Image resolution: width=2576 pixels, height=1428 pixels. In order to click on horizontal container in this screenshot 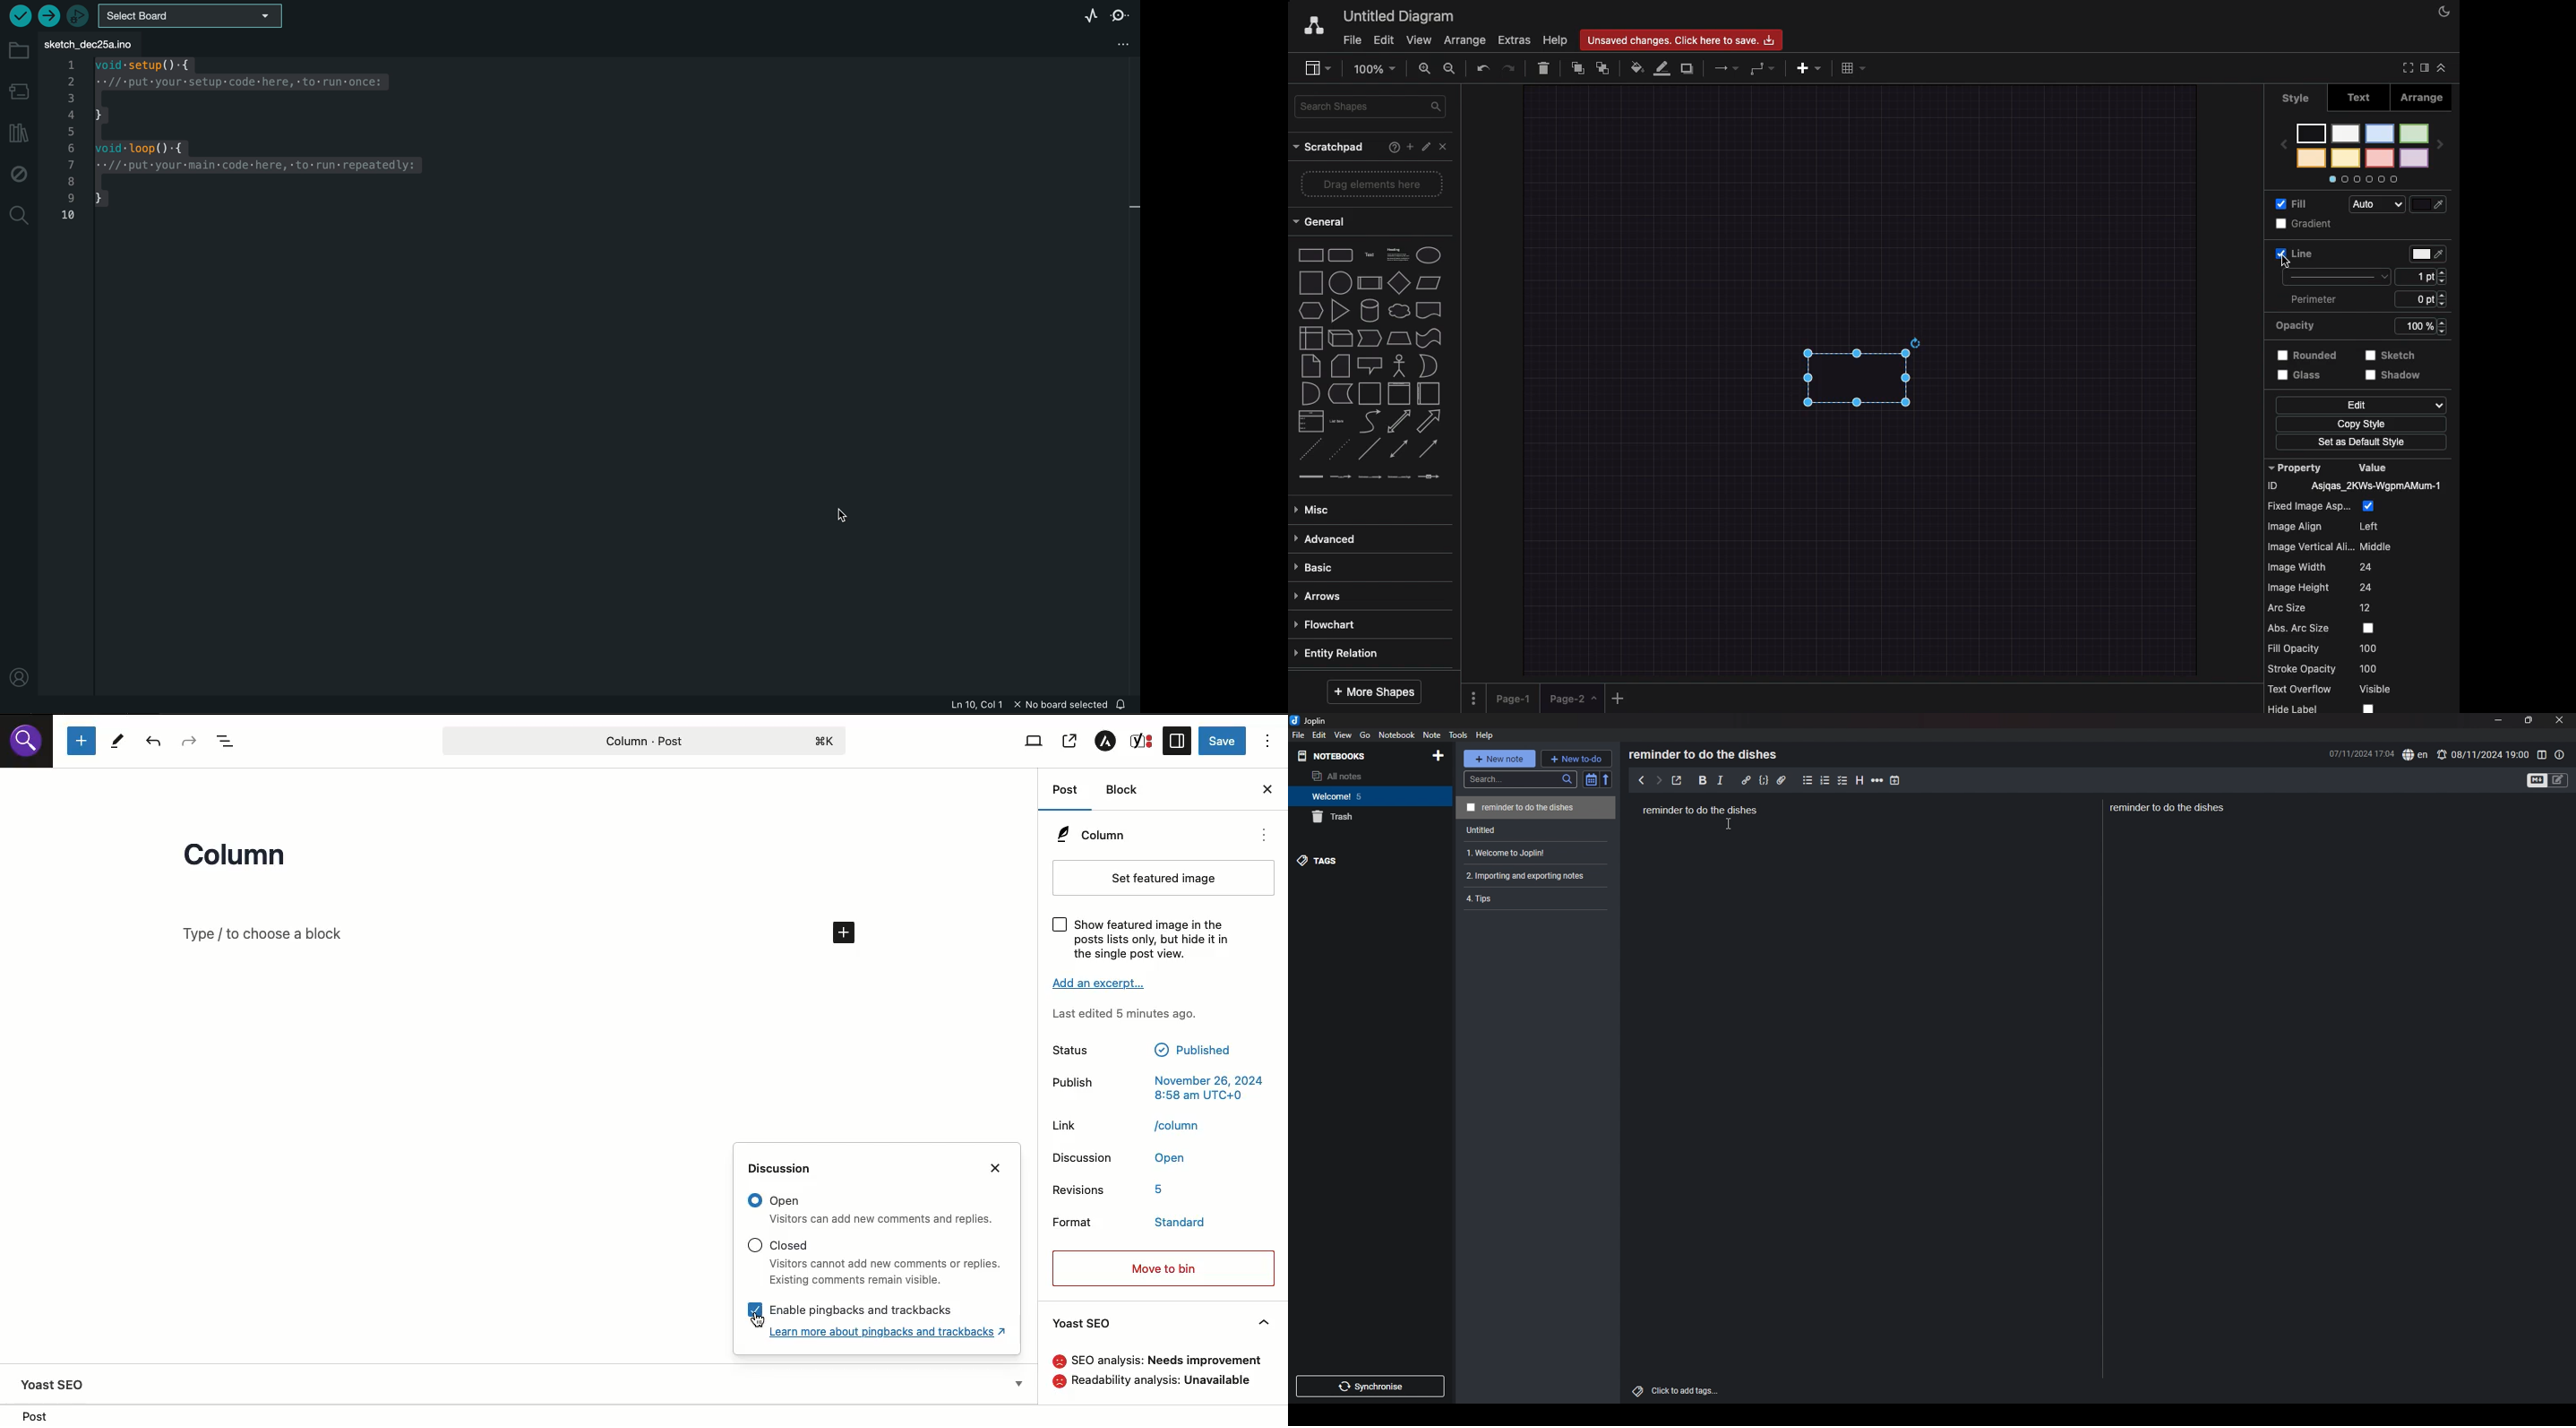, I will do `click(1427, 394)`.